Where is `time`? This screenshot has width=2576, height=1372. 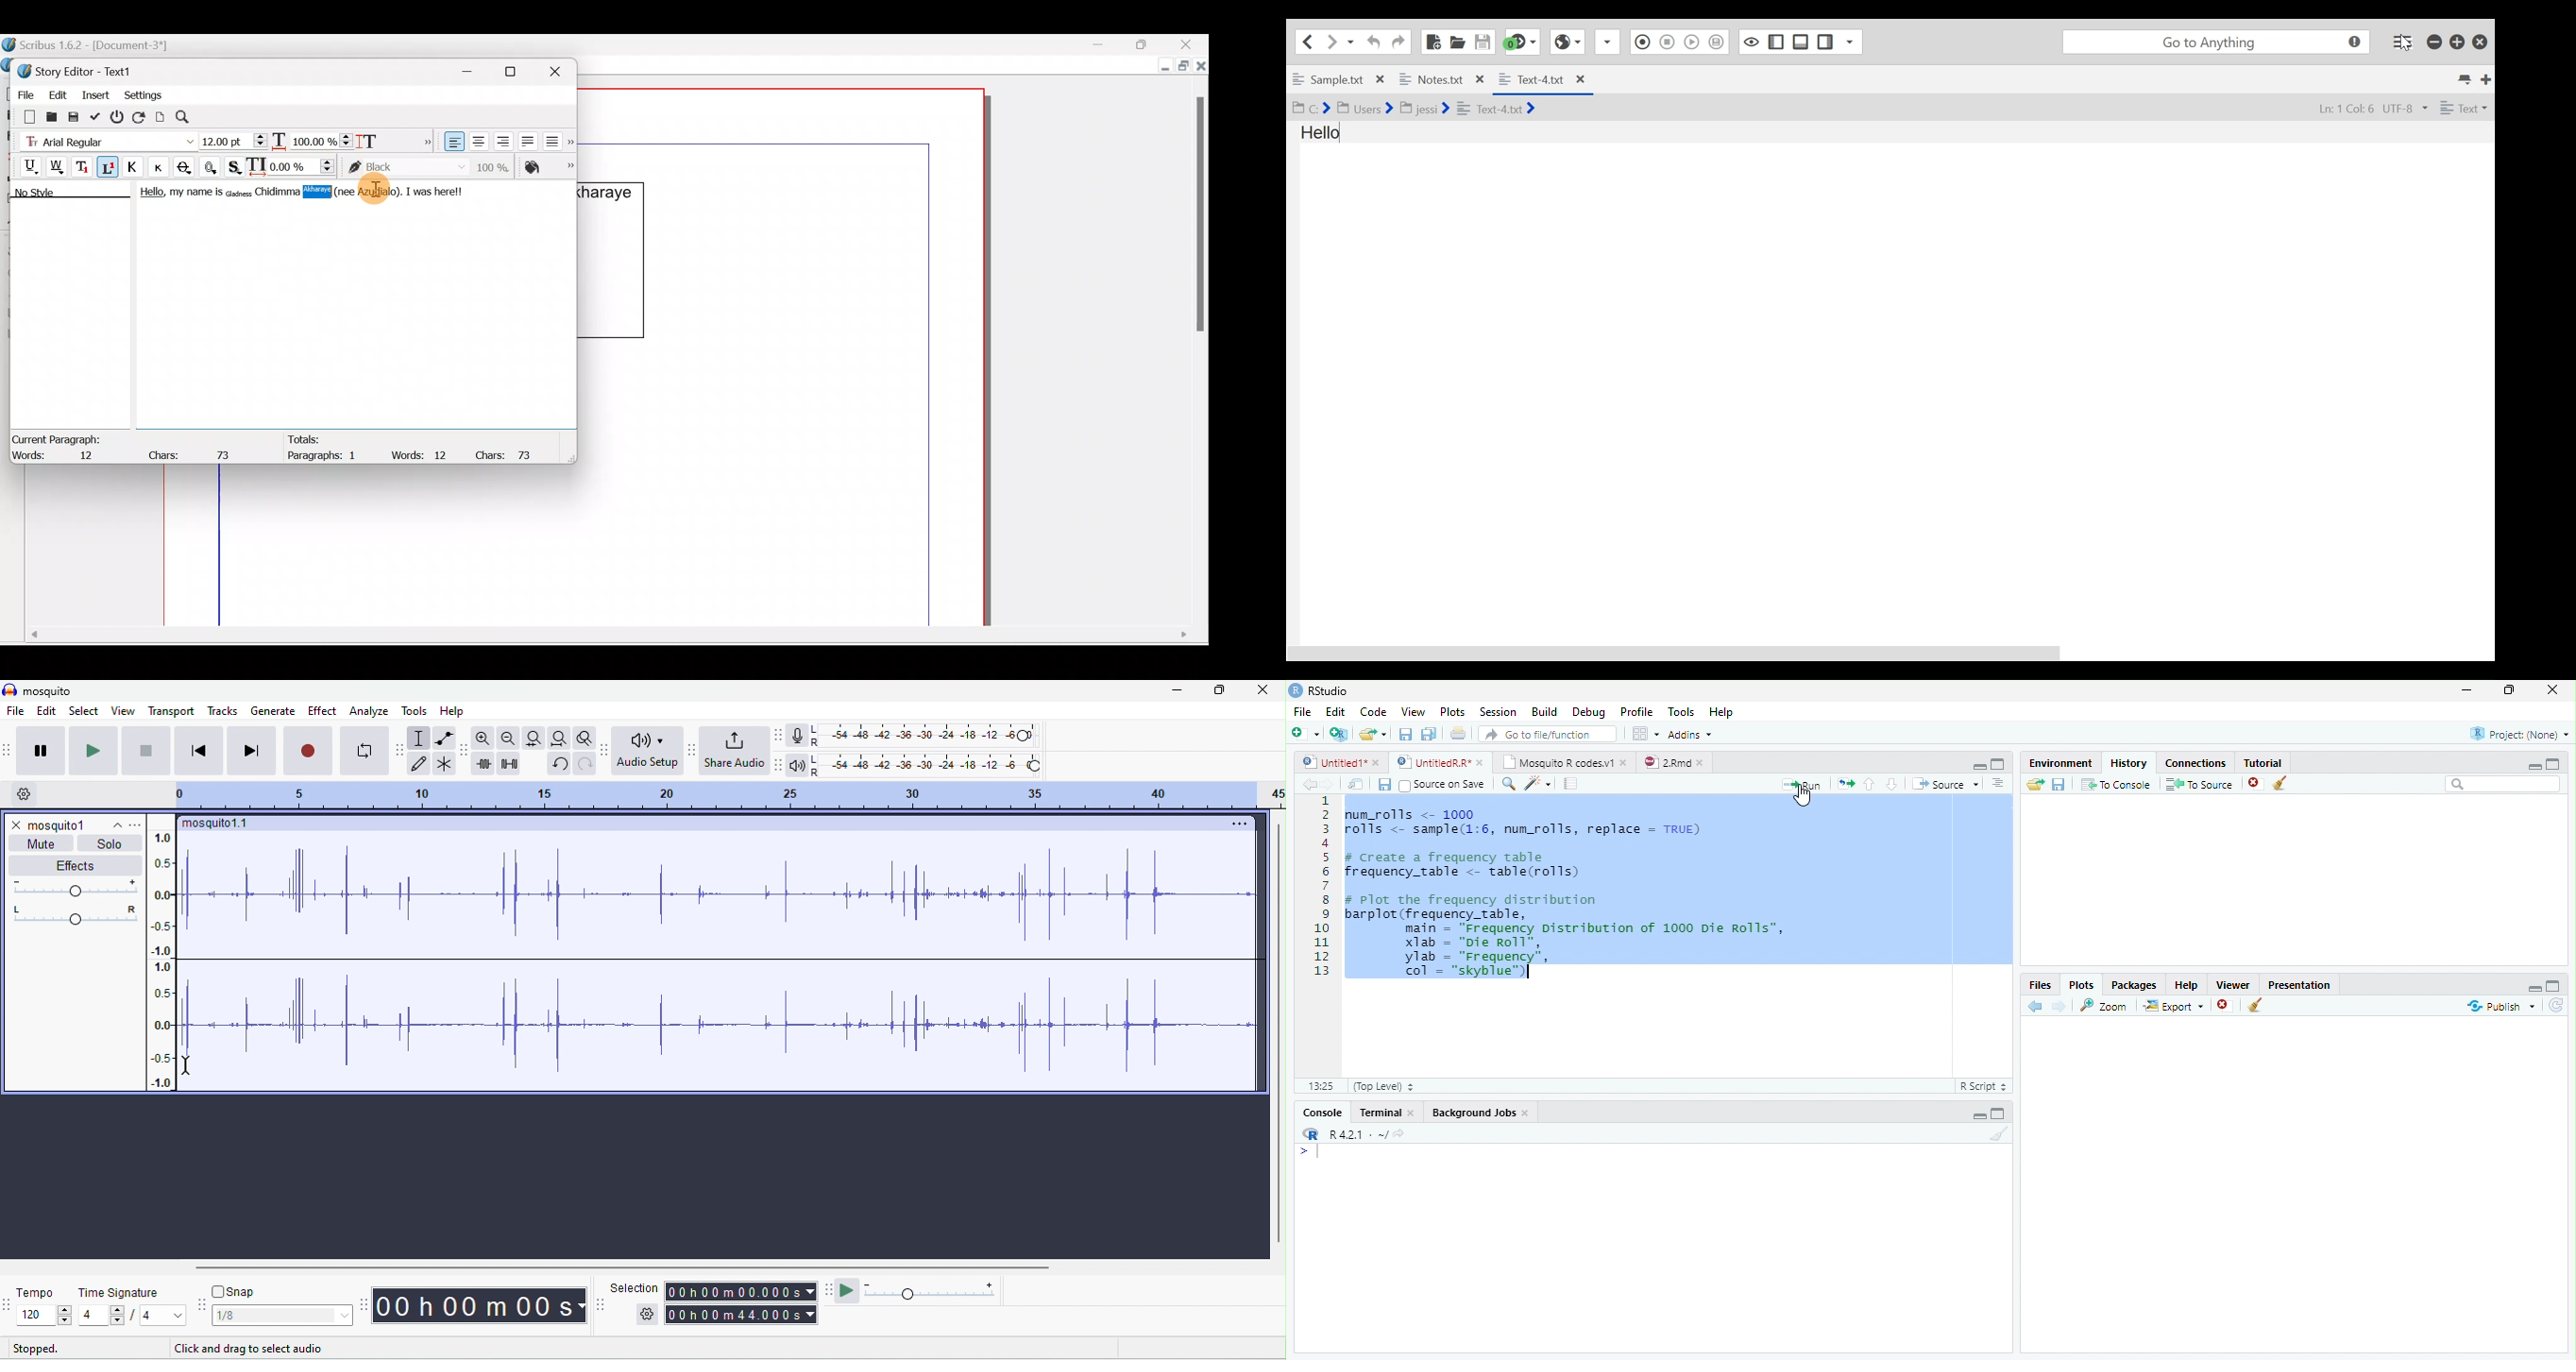 time is located at coordinates (478, 1305).